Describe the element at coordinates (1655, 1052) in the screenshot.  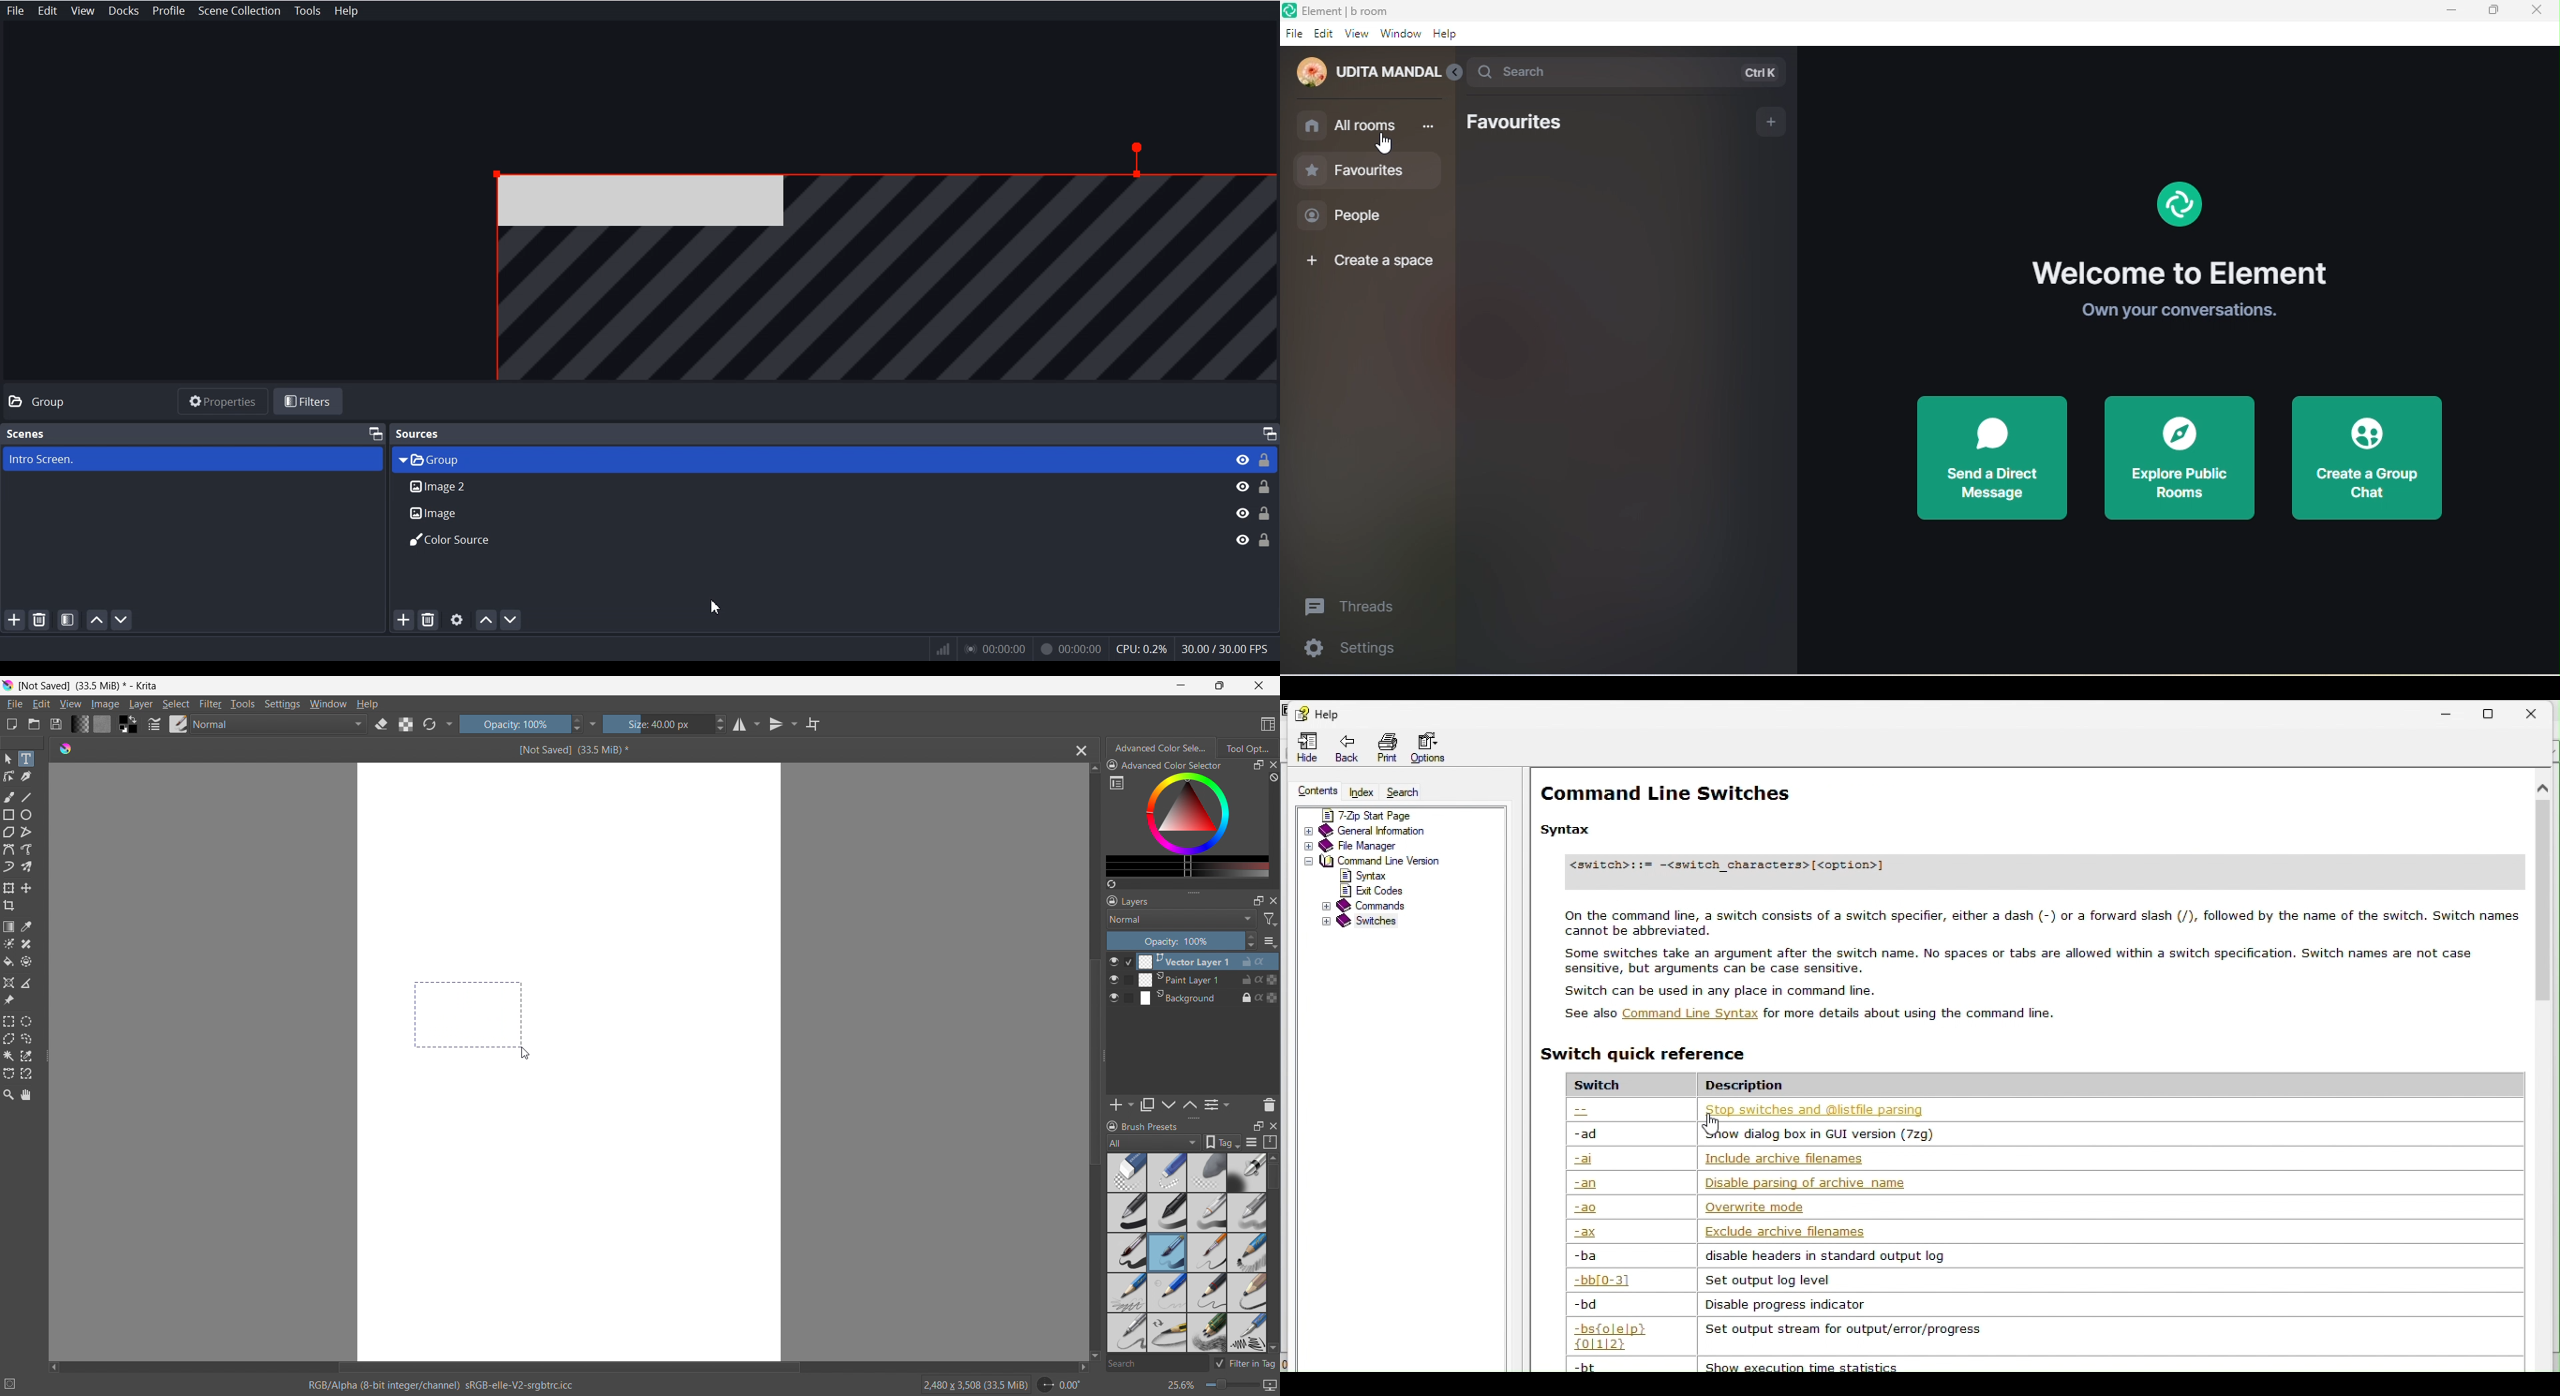
I see `Switch reference` at that location.